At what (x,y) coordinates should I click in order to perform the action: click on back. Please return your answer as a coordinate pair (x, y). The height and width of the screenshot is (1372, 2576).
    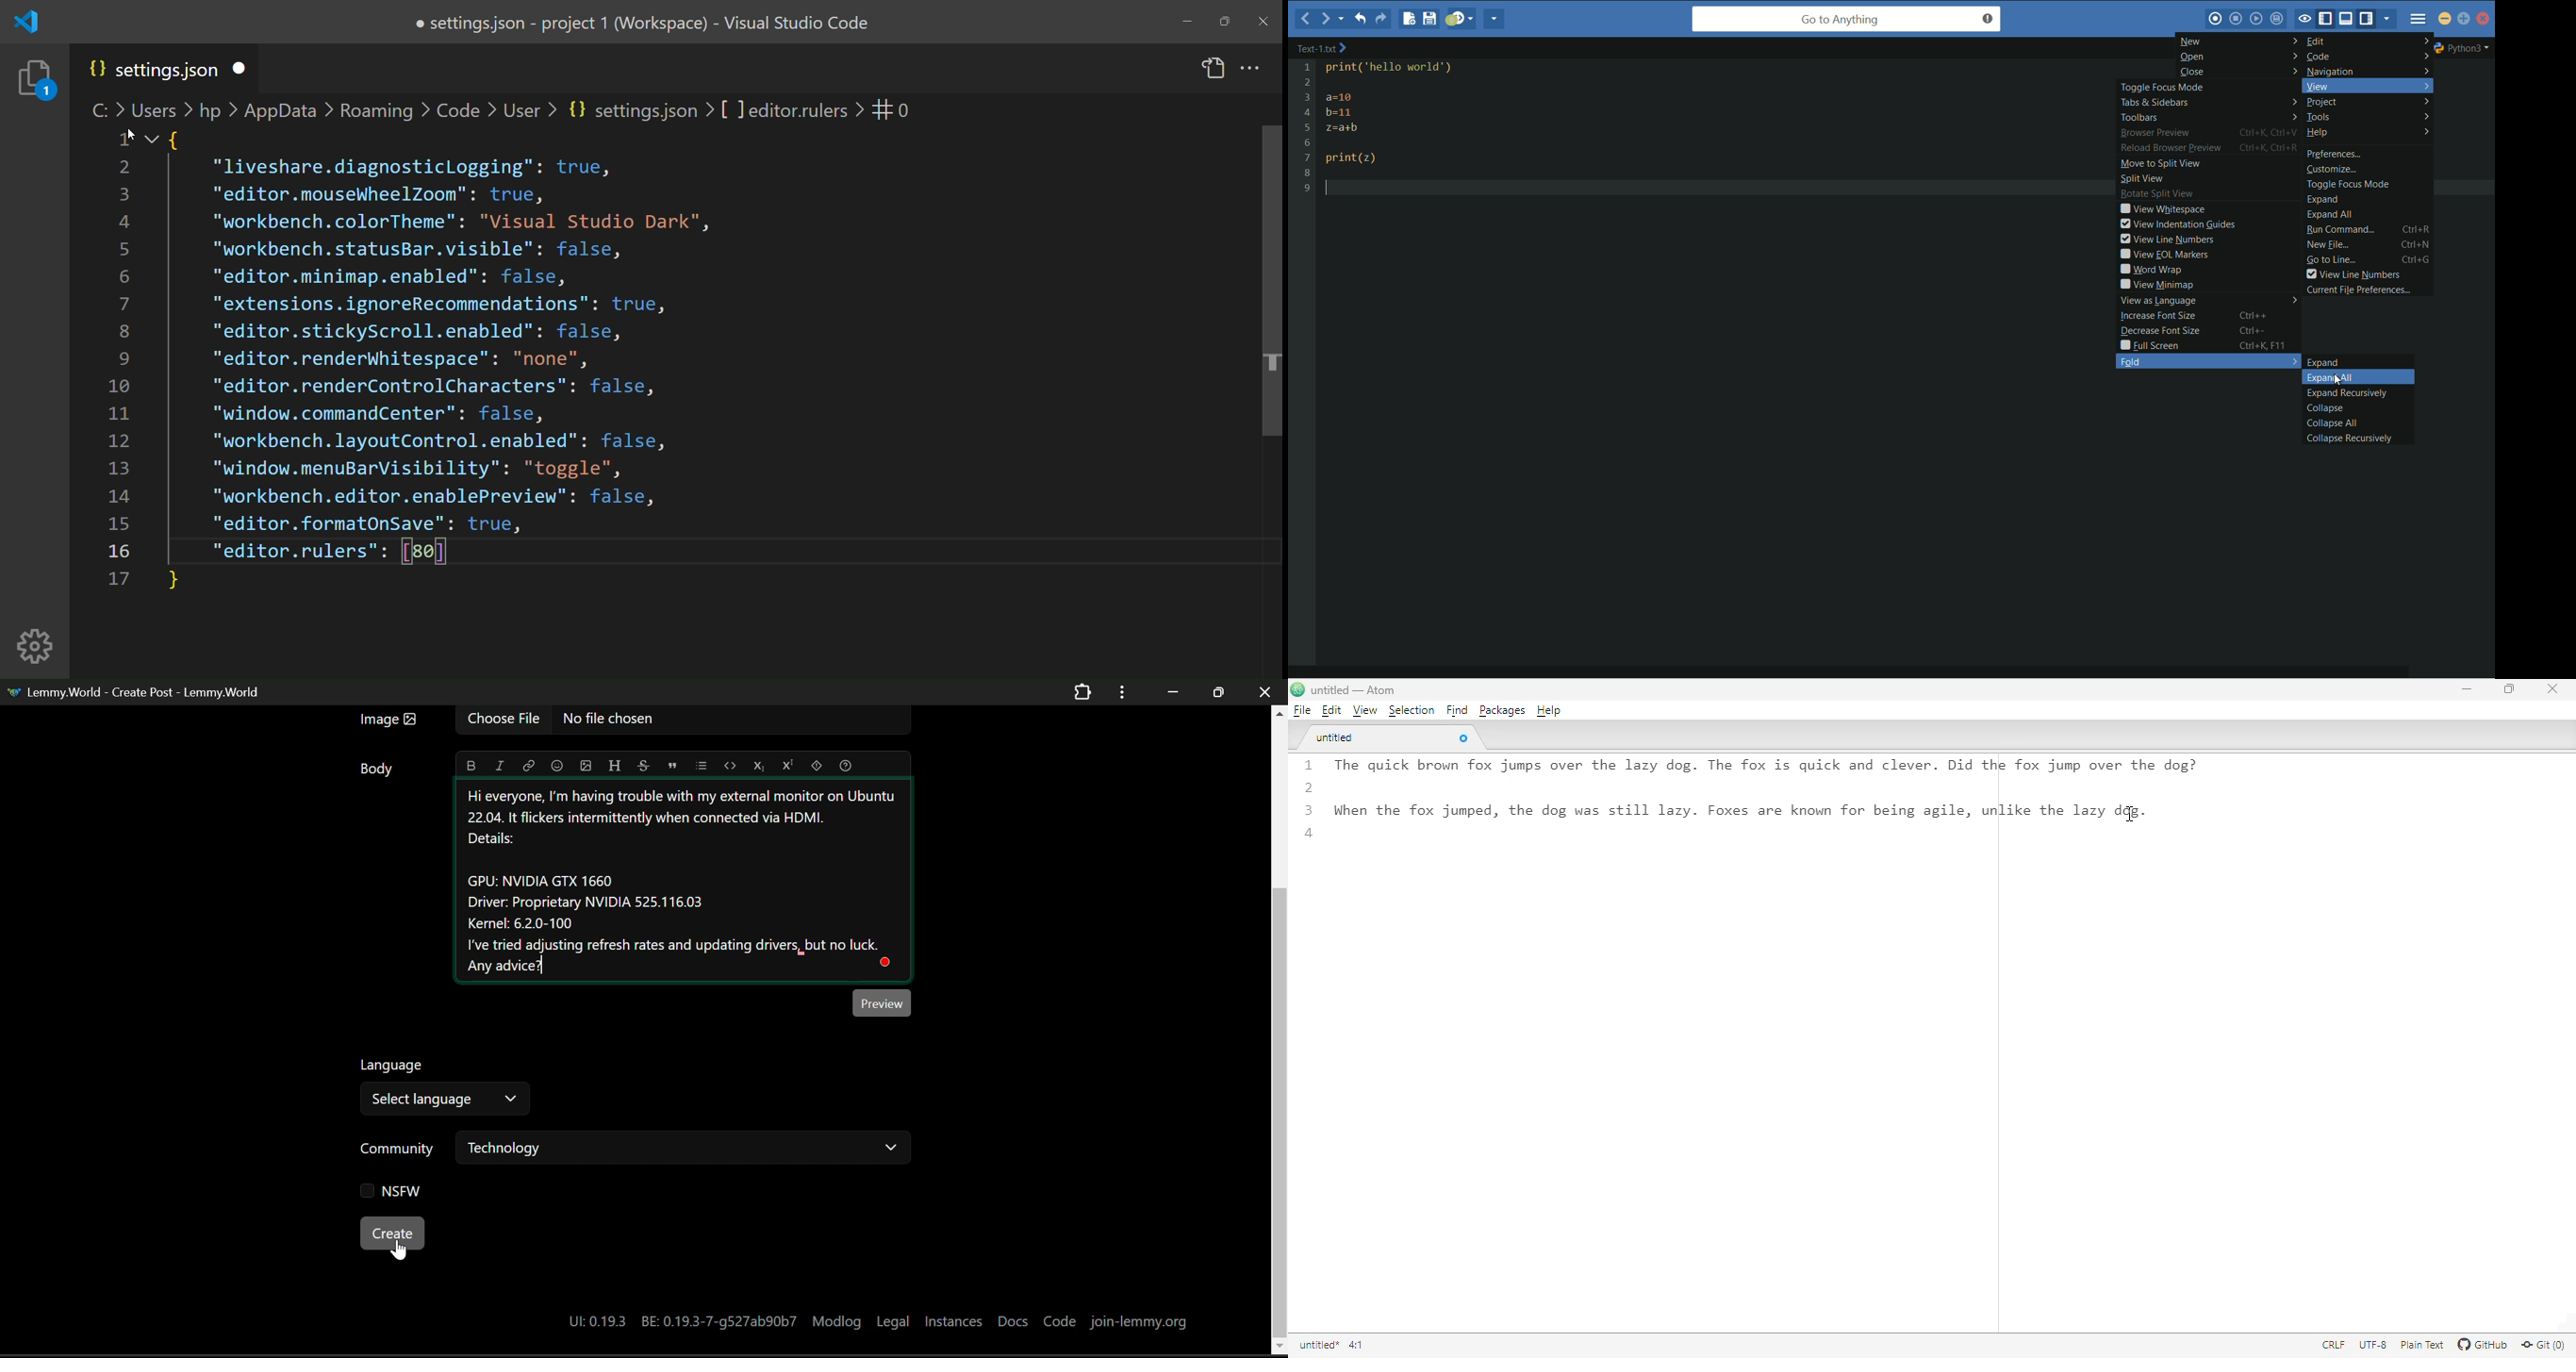
    Looking at the image, I should click on (1302, 20).